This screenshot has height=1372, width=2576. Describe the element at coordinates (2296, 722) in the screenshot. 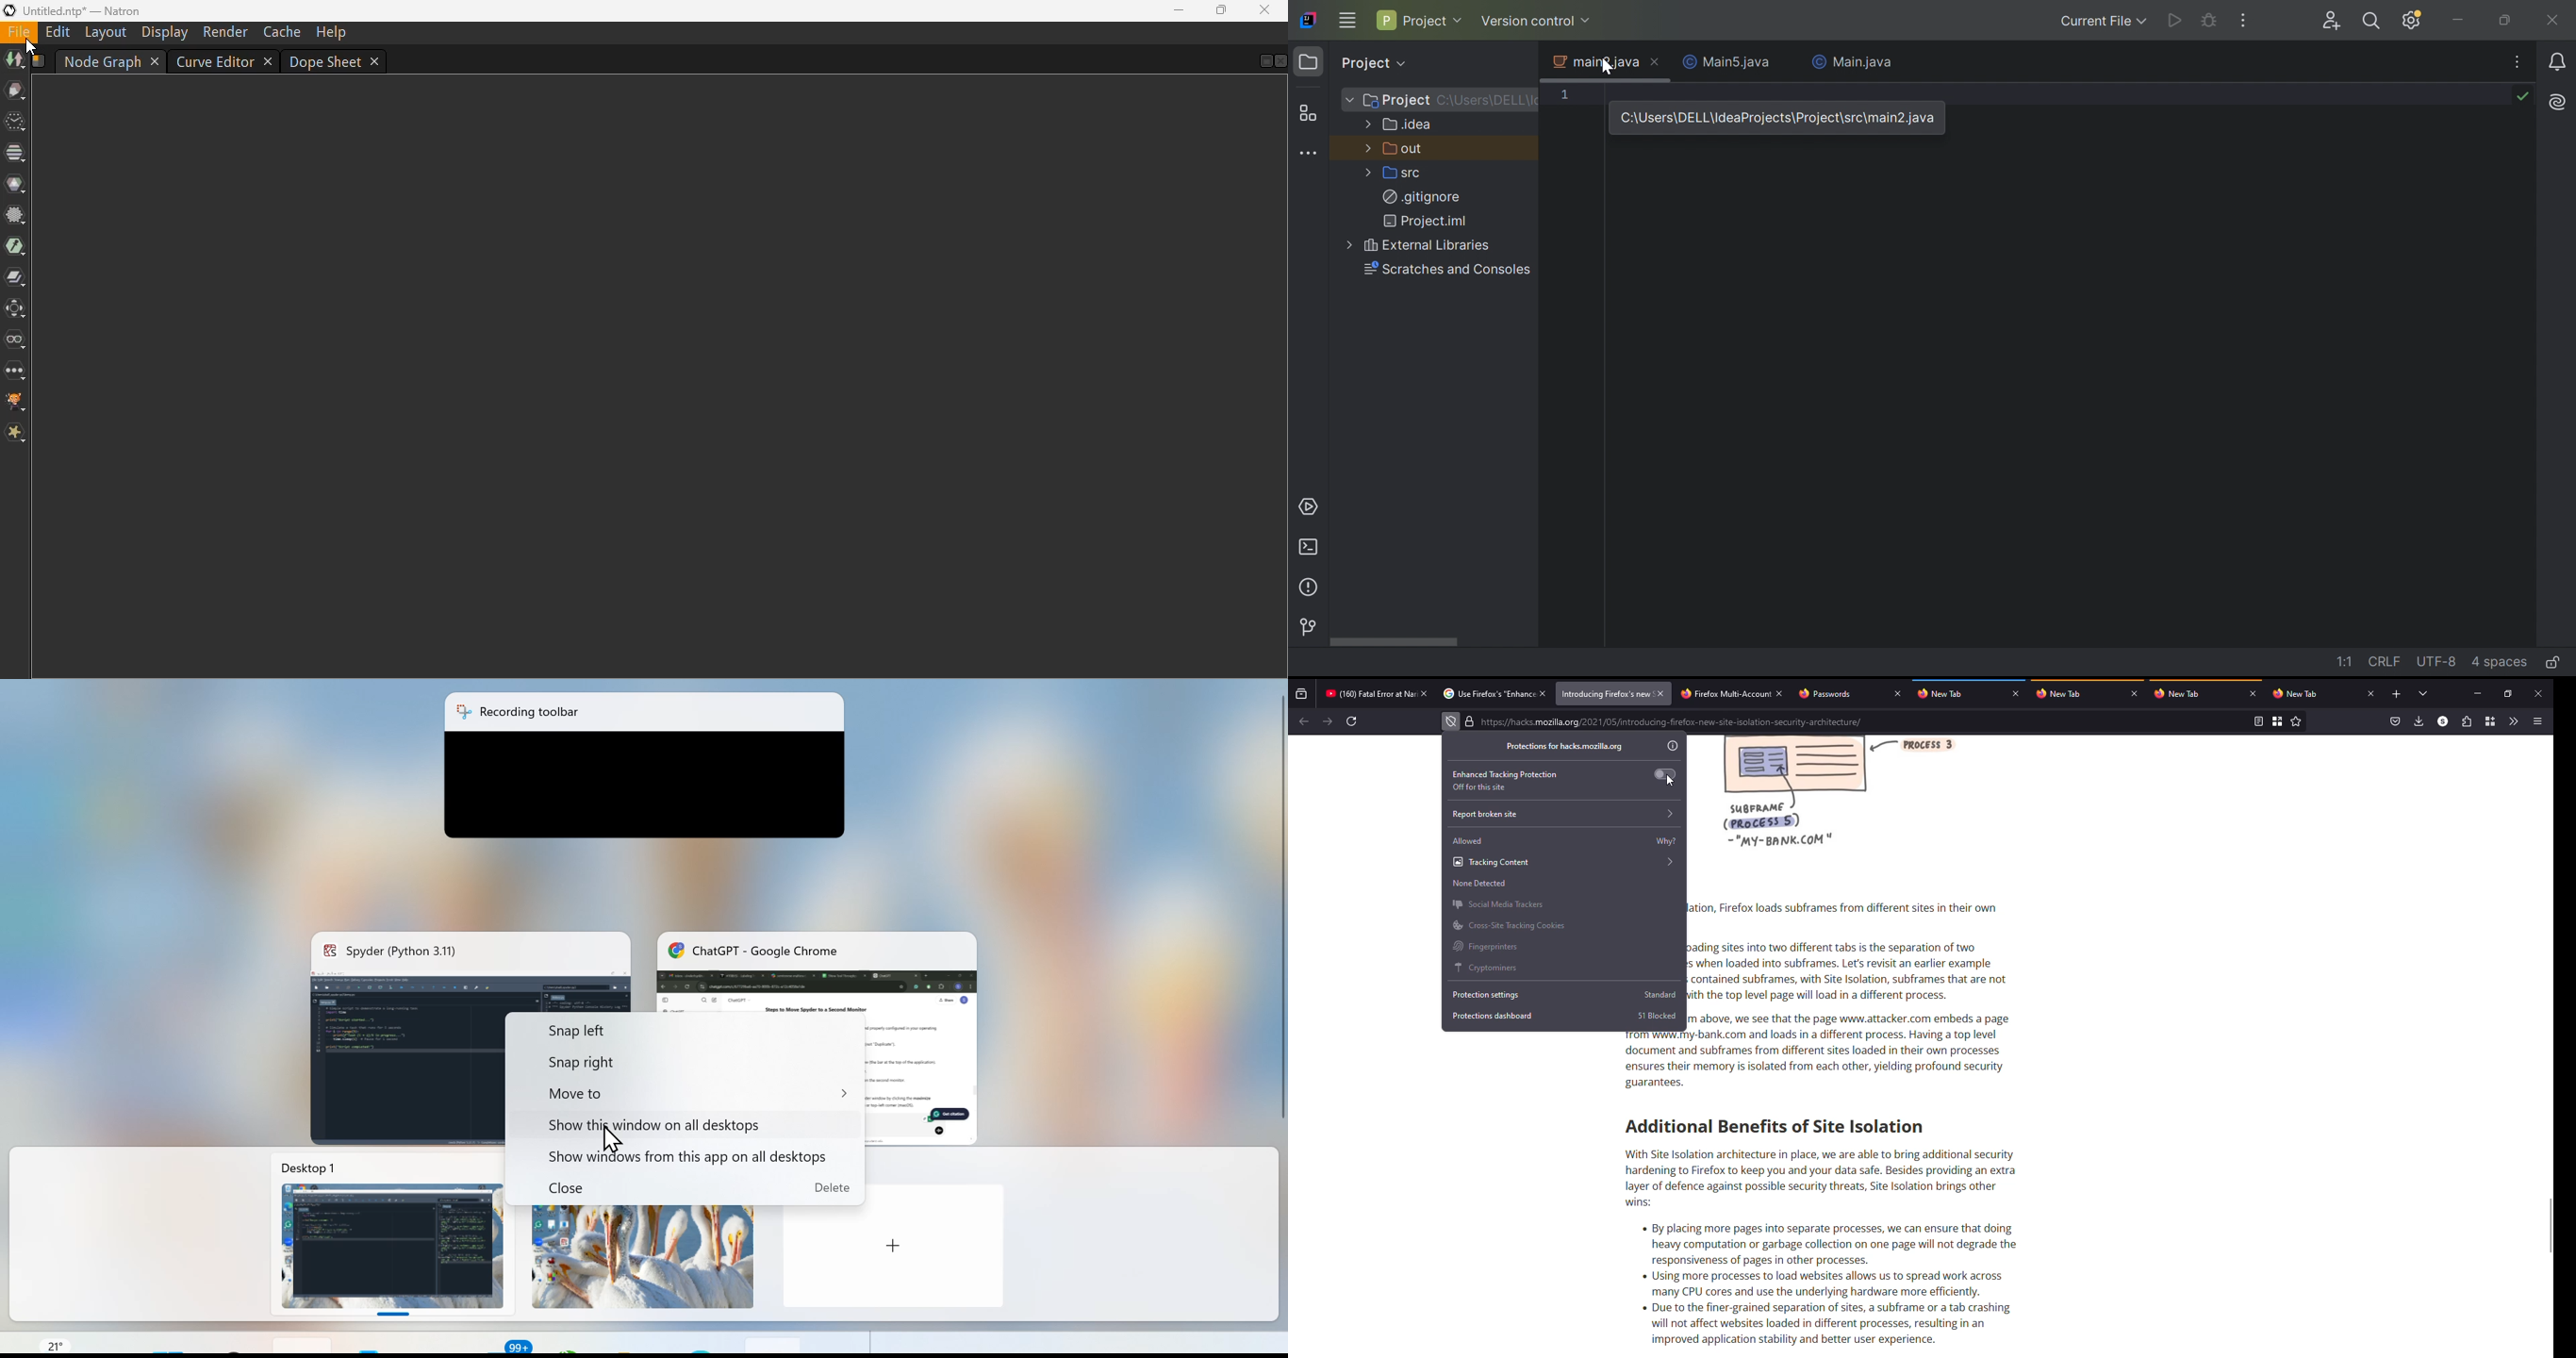

I see `favorites` at that location.